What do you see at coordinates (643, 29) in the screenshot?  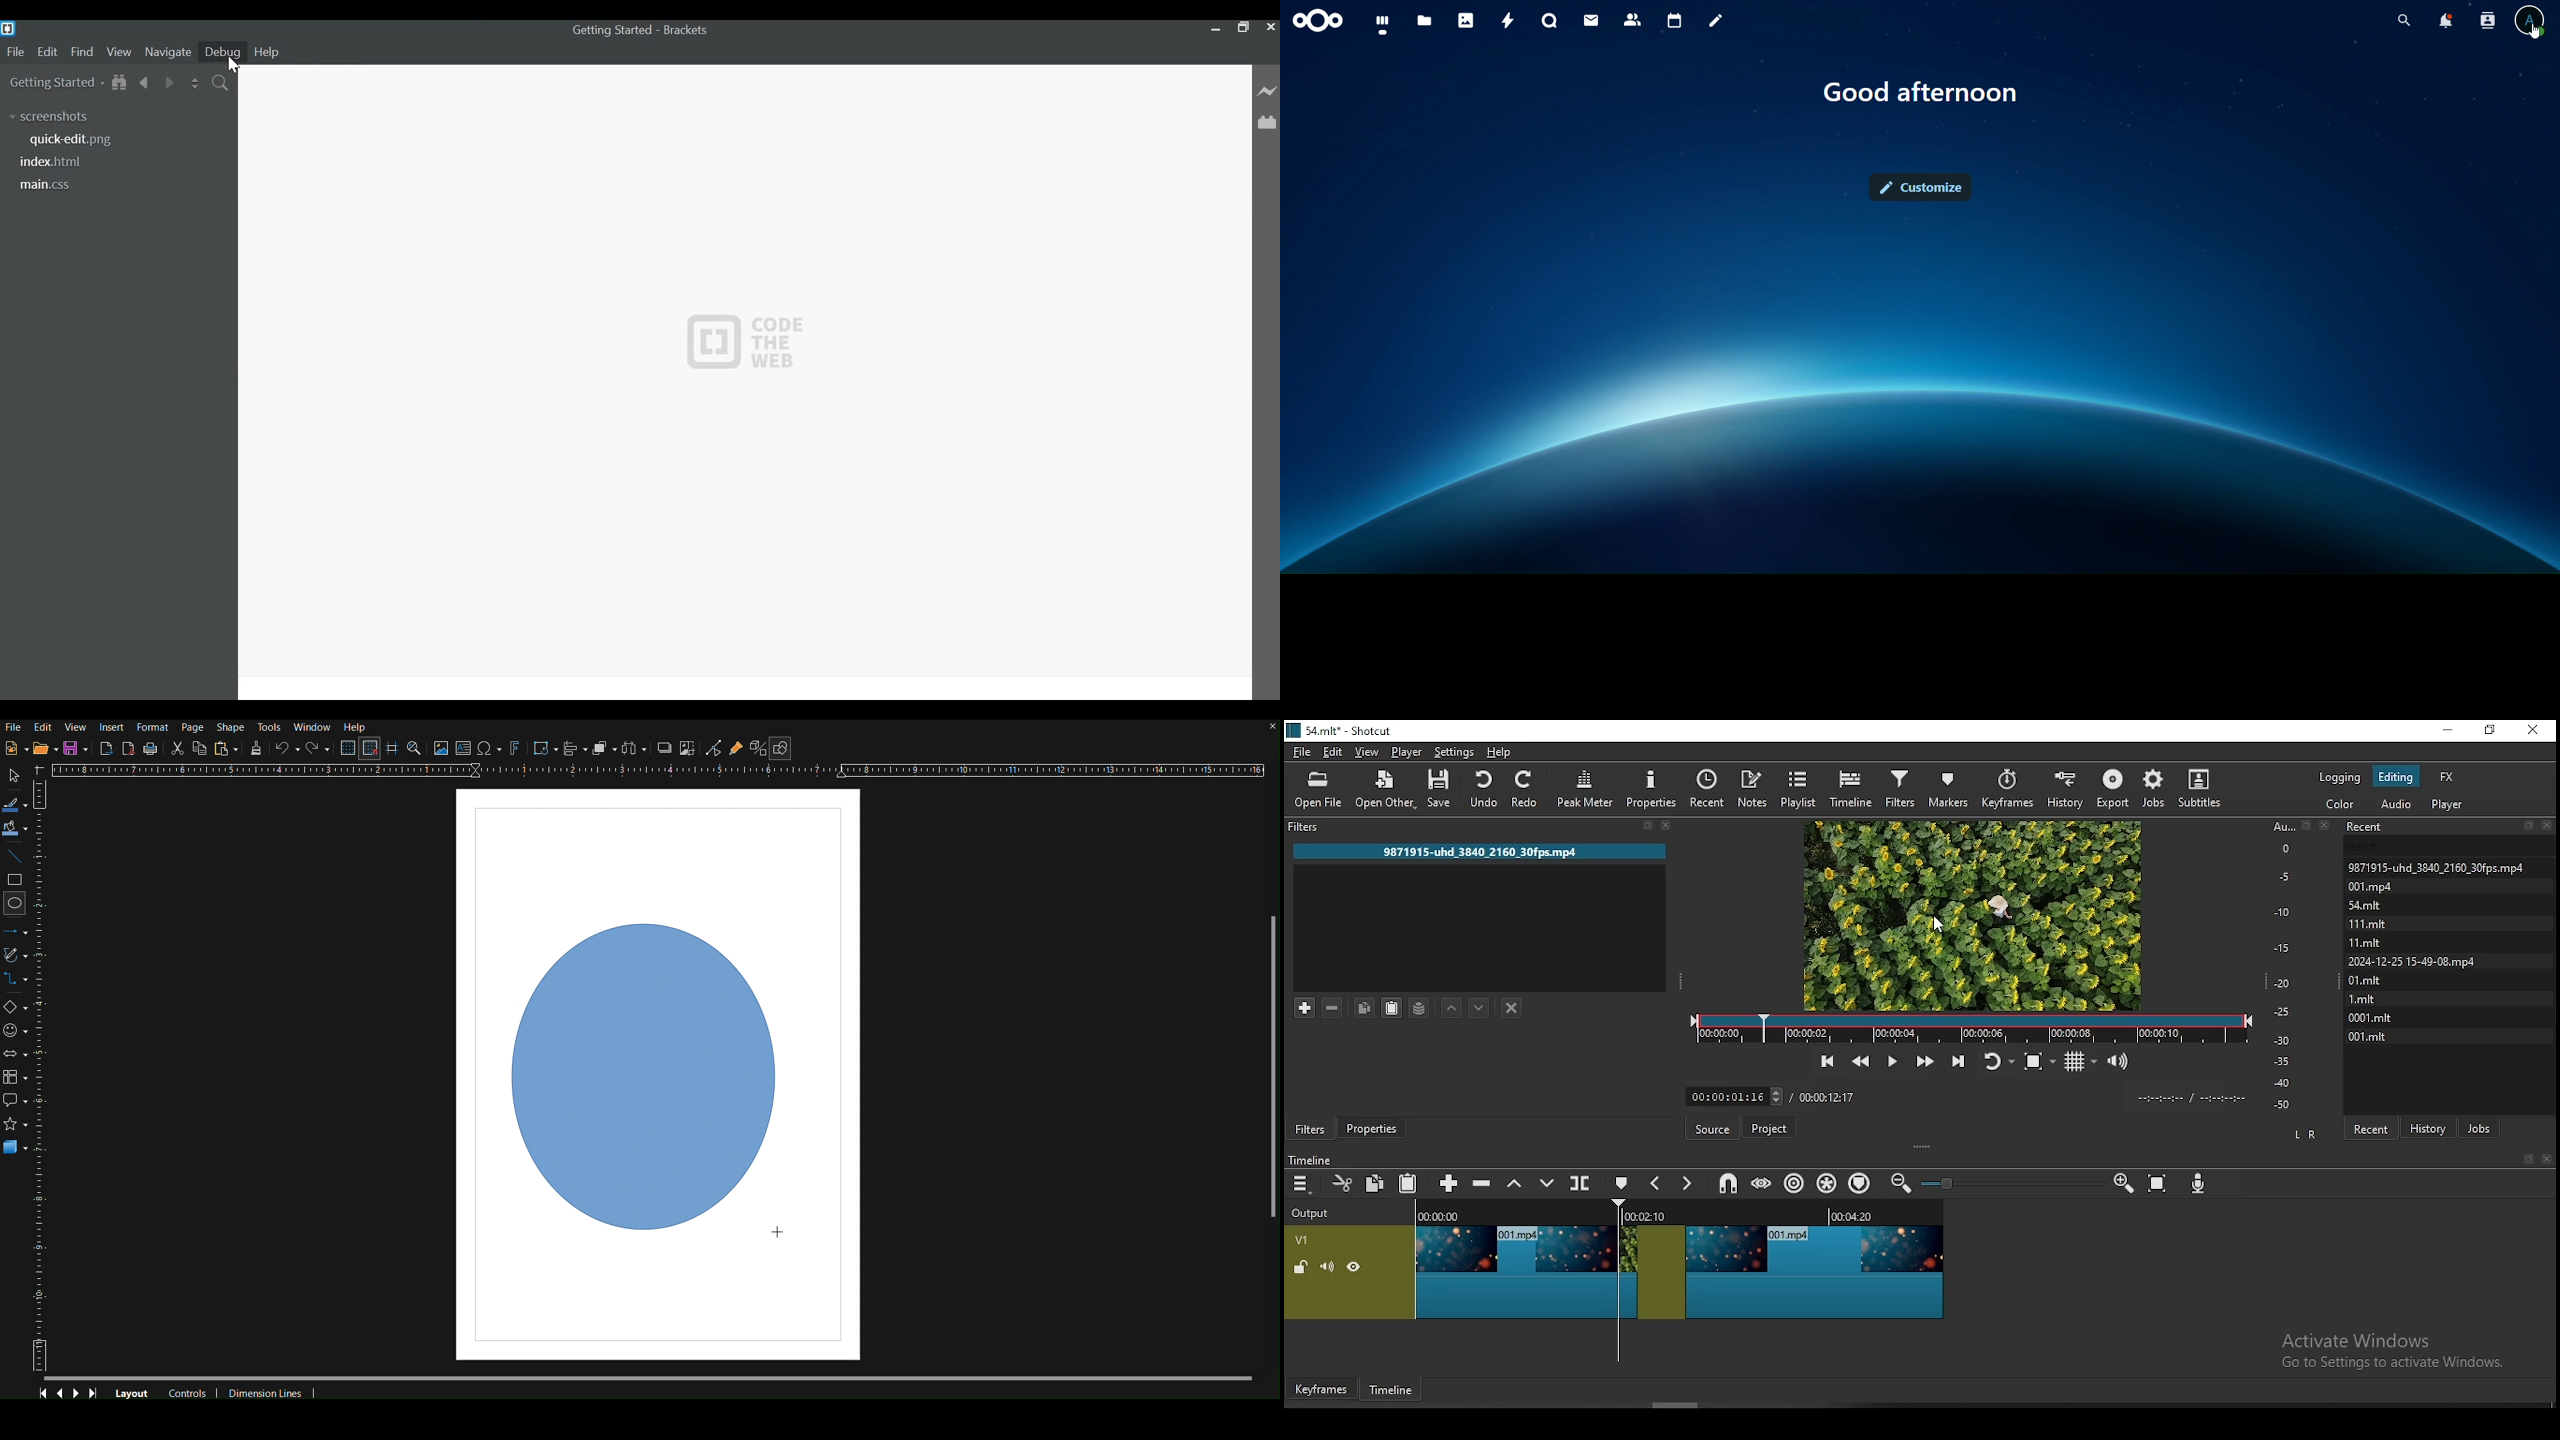 I see `Getting Started - Brackets` at bounding box center [643, 29].